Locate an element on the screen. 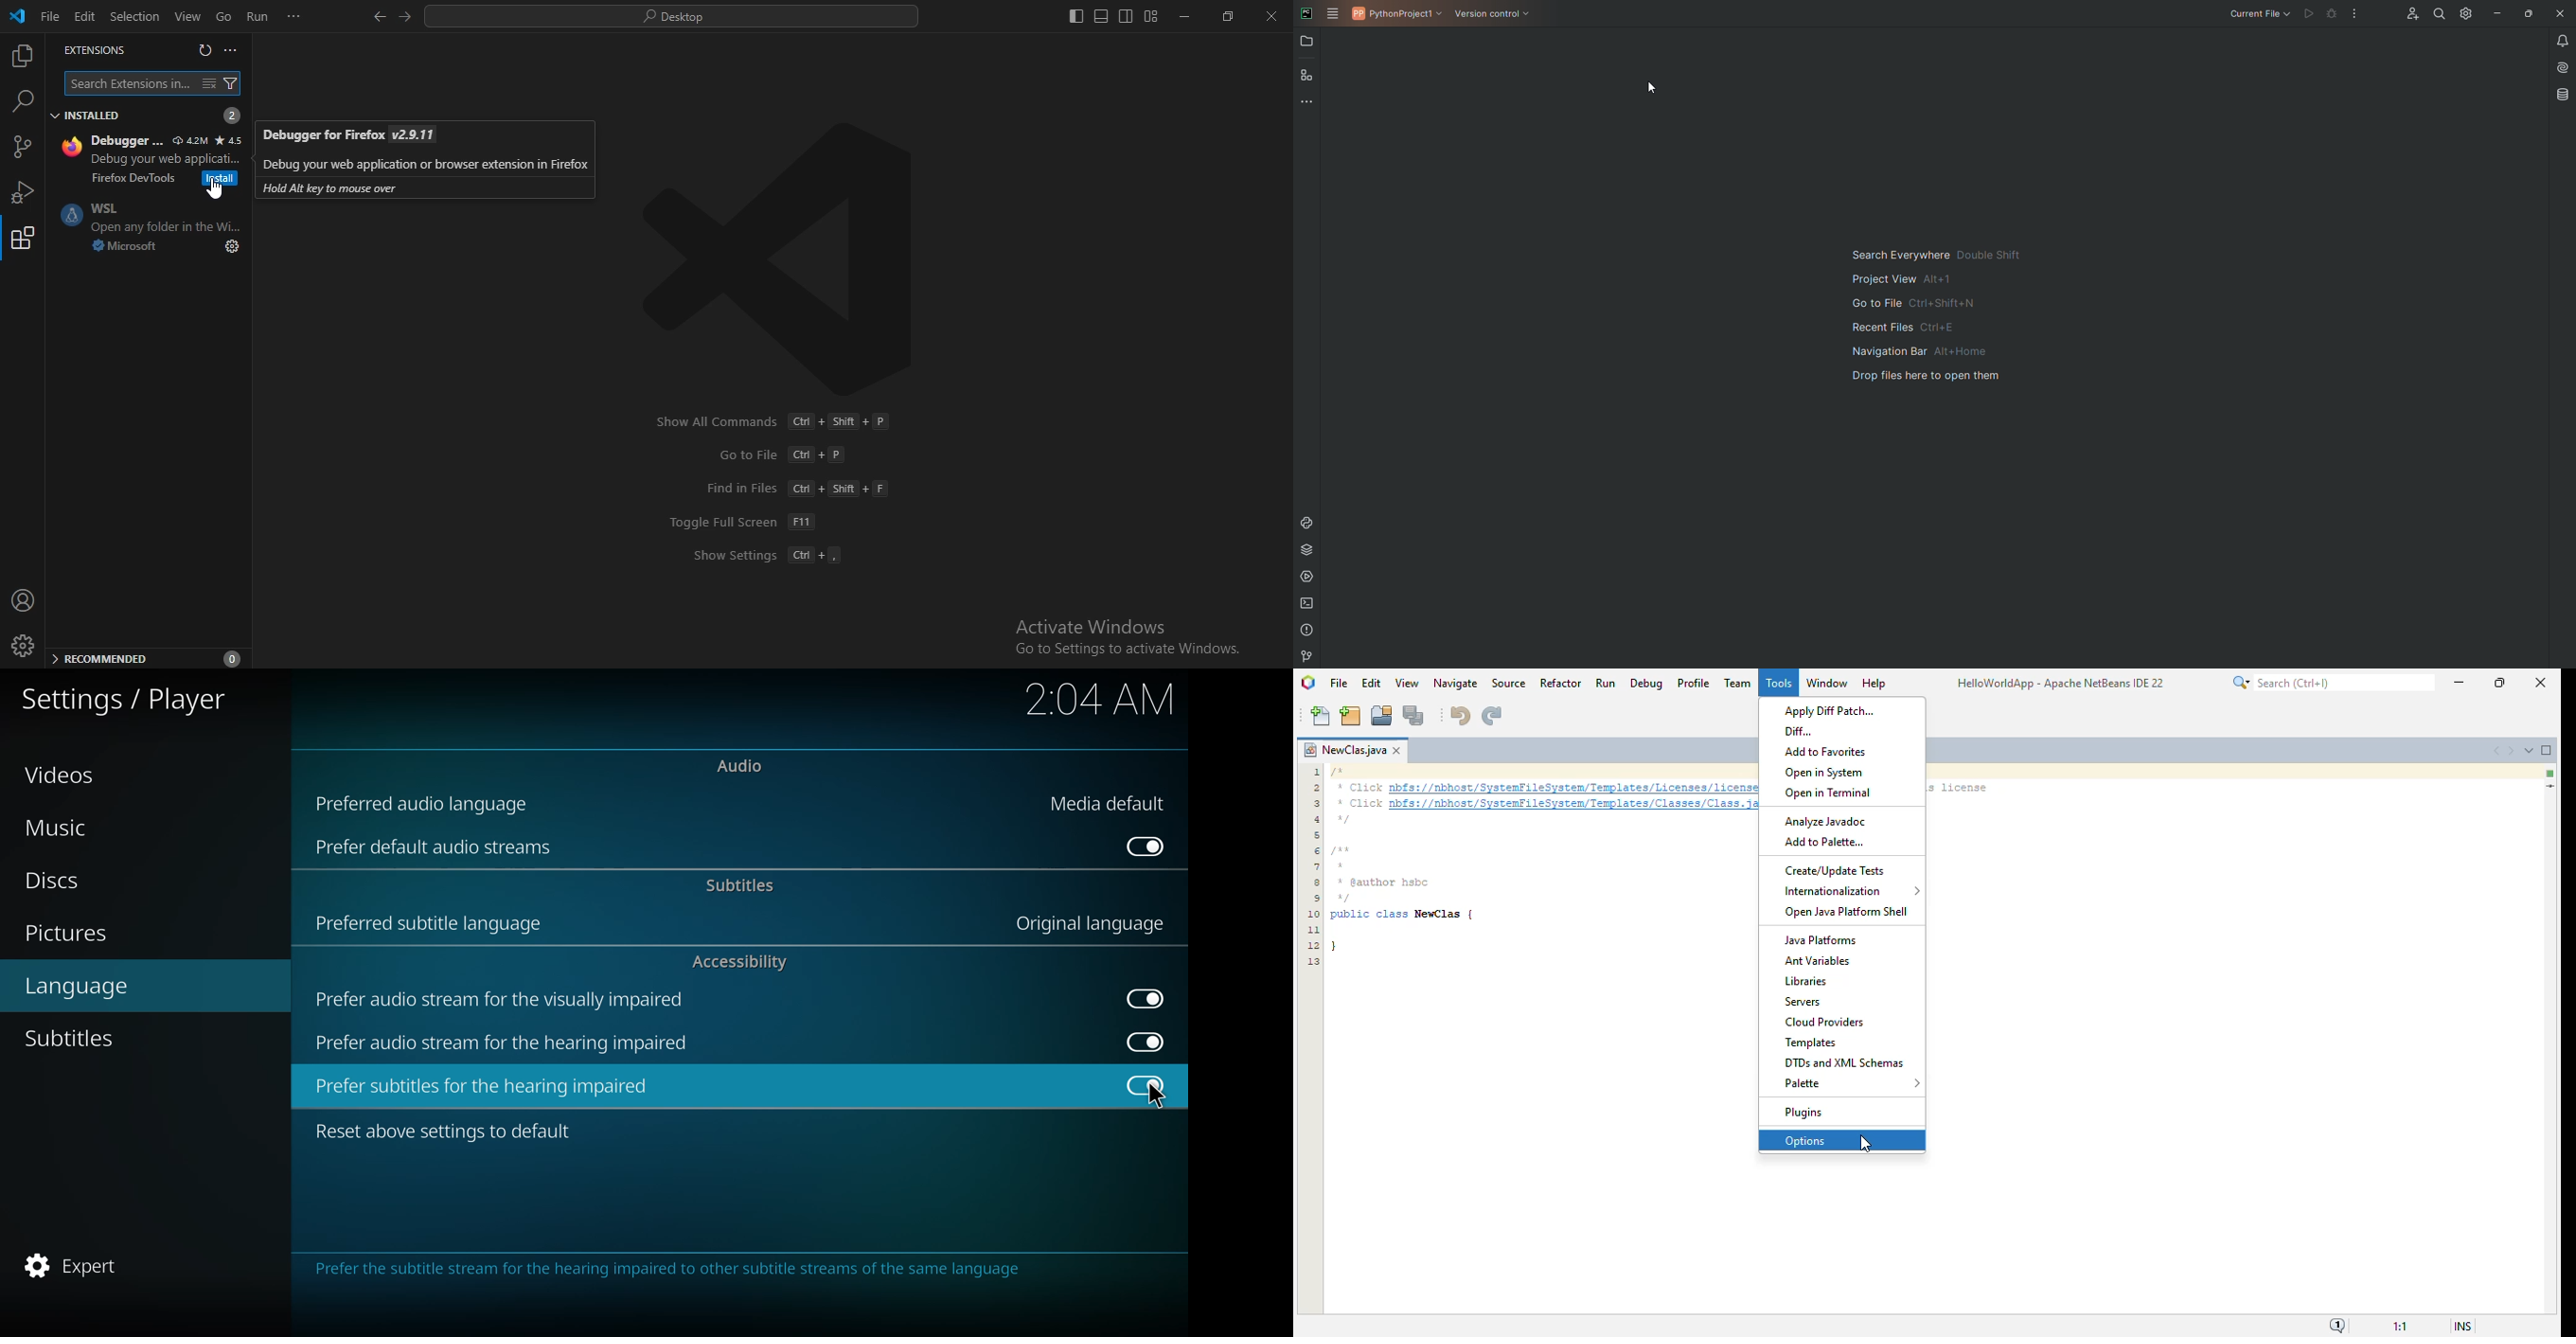 This screenshot has width=2576, height=1344. enabled is located at coordinates (1144, 999).